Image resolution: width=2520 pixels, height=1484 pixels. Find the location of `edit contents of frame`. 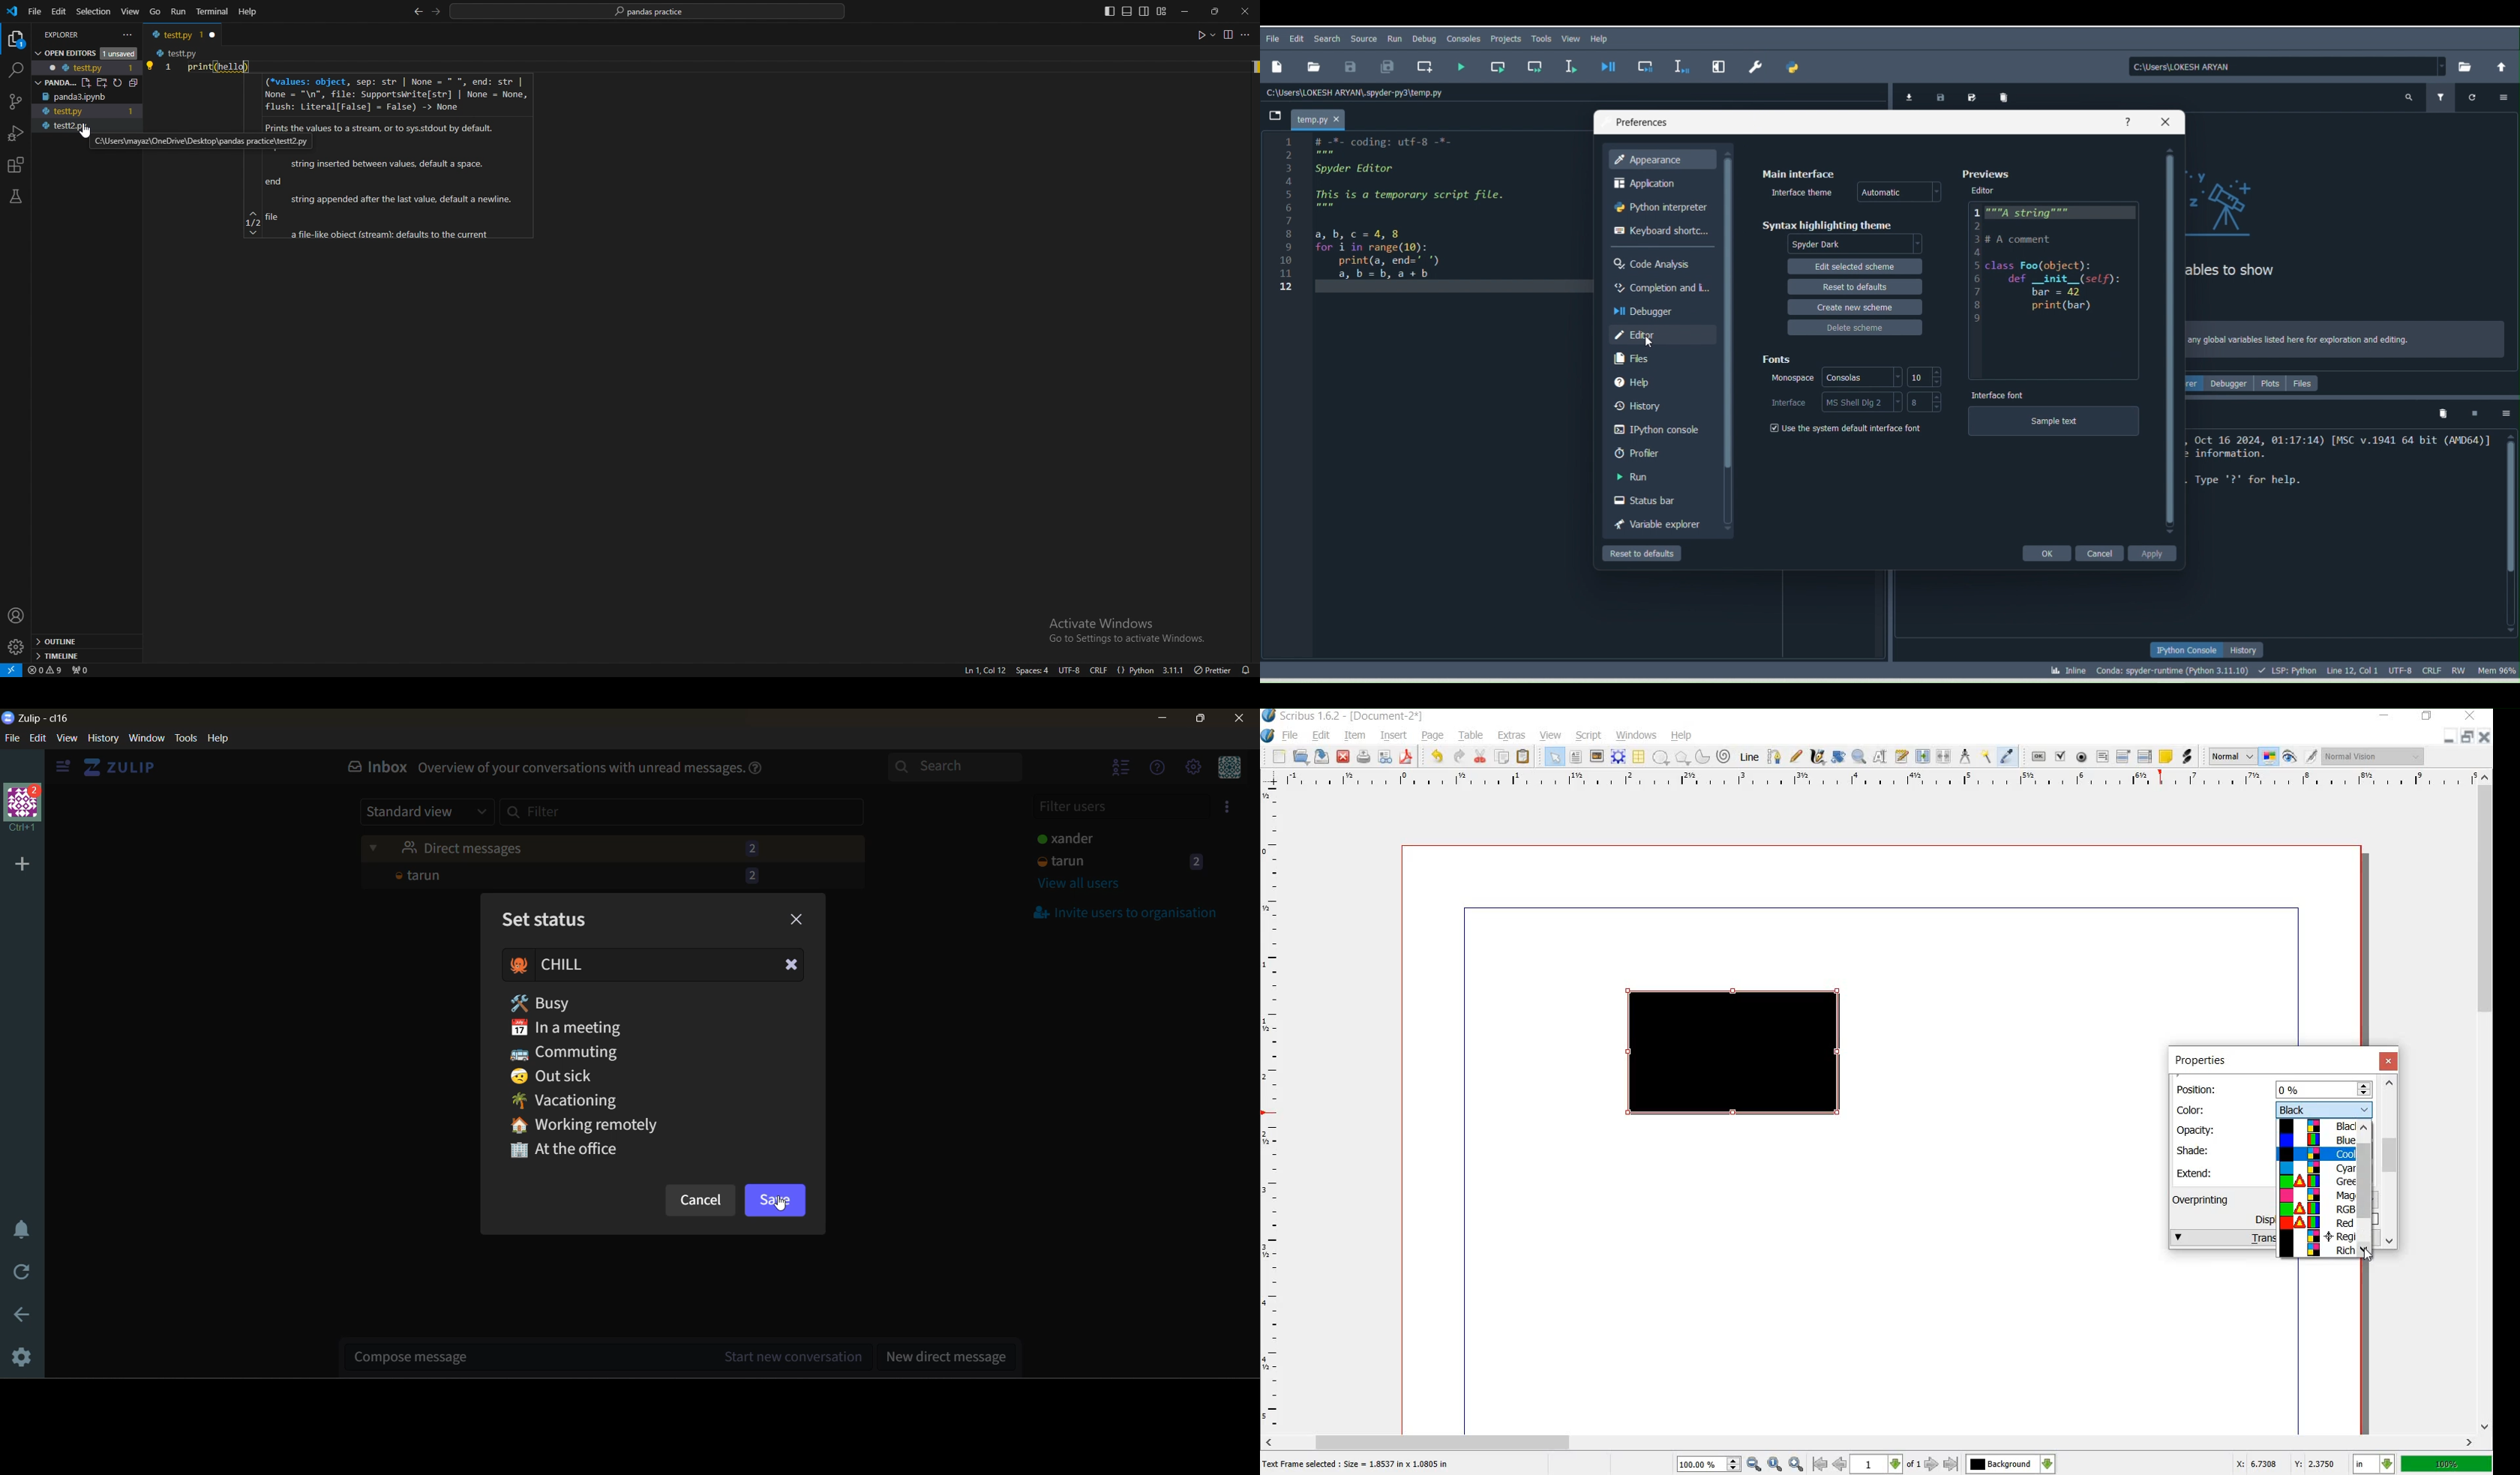

edit contents of frame is located at coordinates (1880, 757).